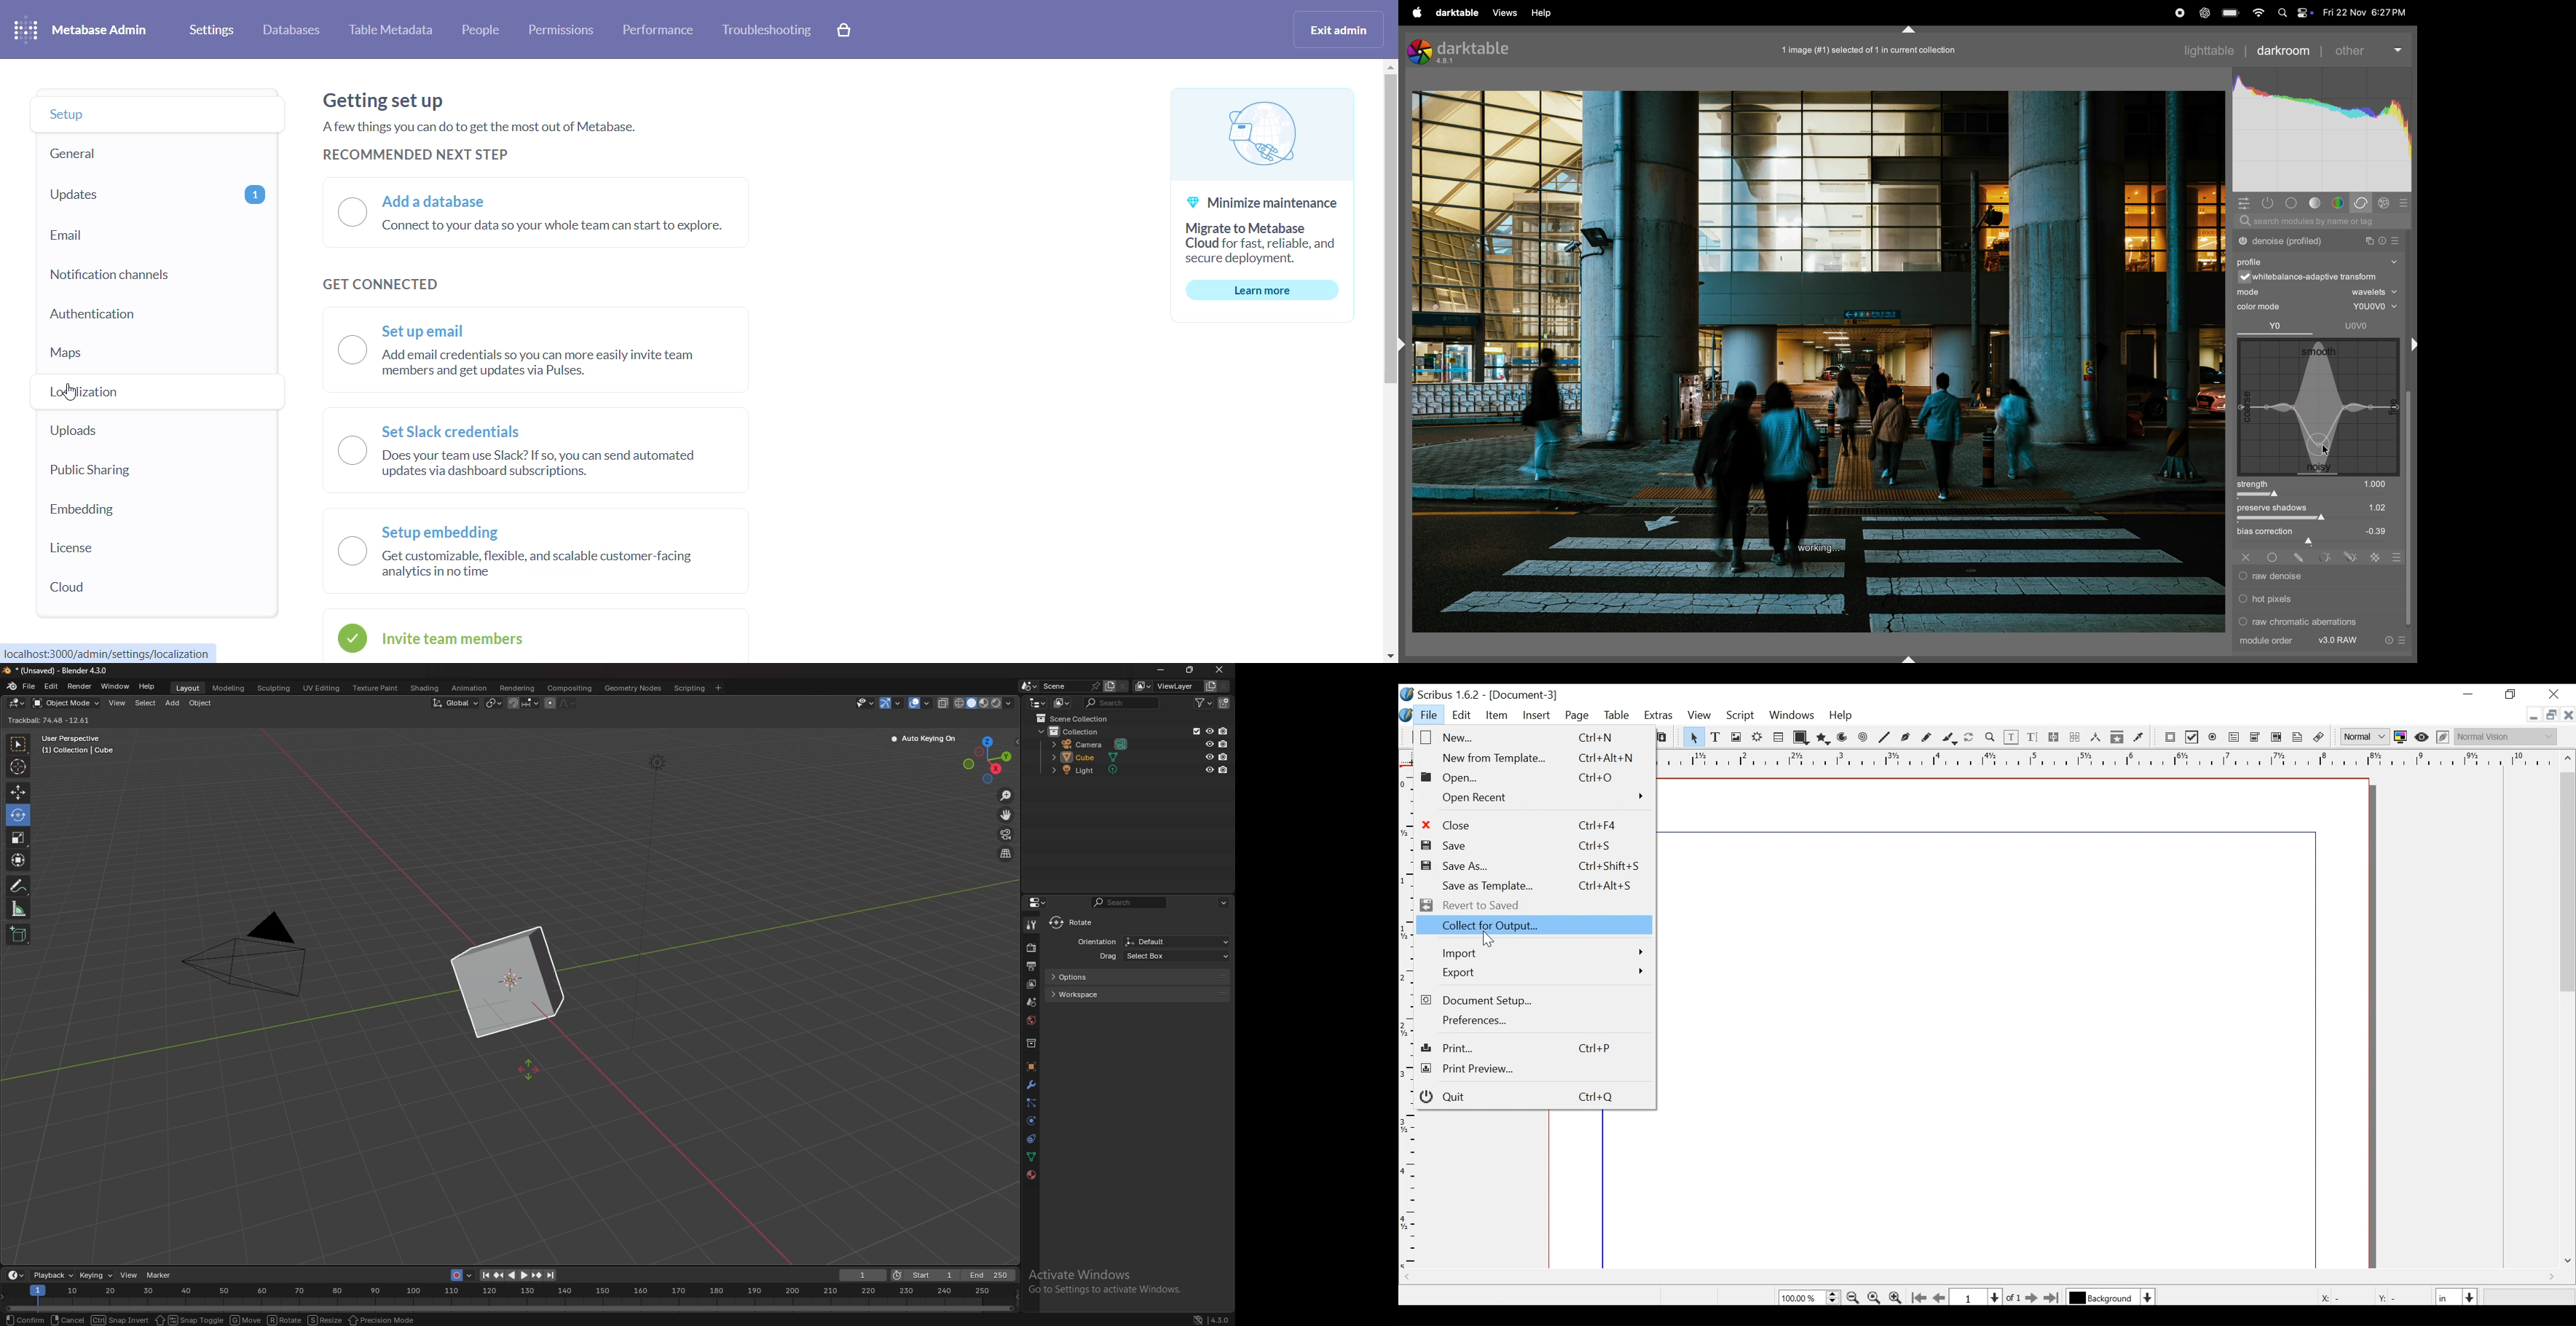  Describe the element at coordinates (19, 935) in the screenshot. I see `add cube` at that location.